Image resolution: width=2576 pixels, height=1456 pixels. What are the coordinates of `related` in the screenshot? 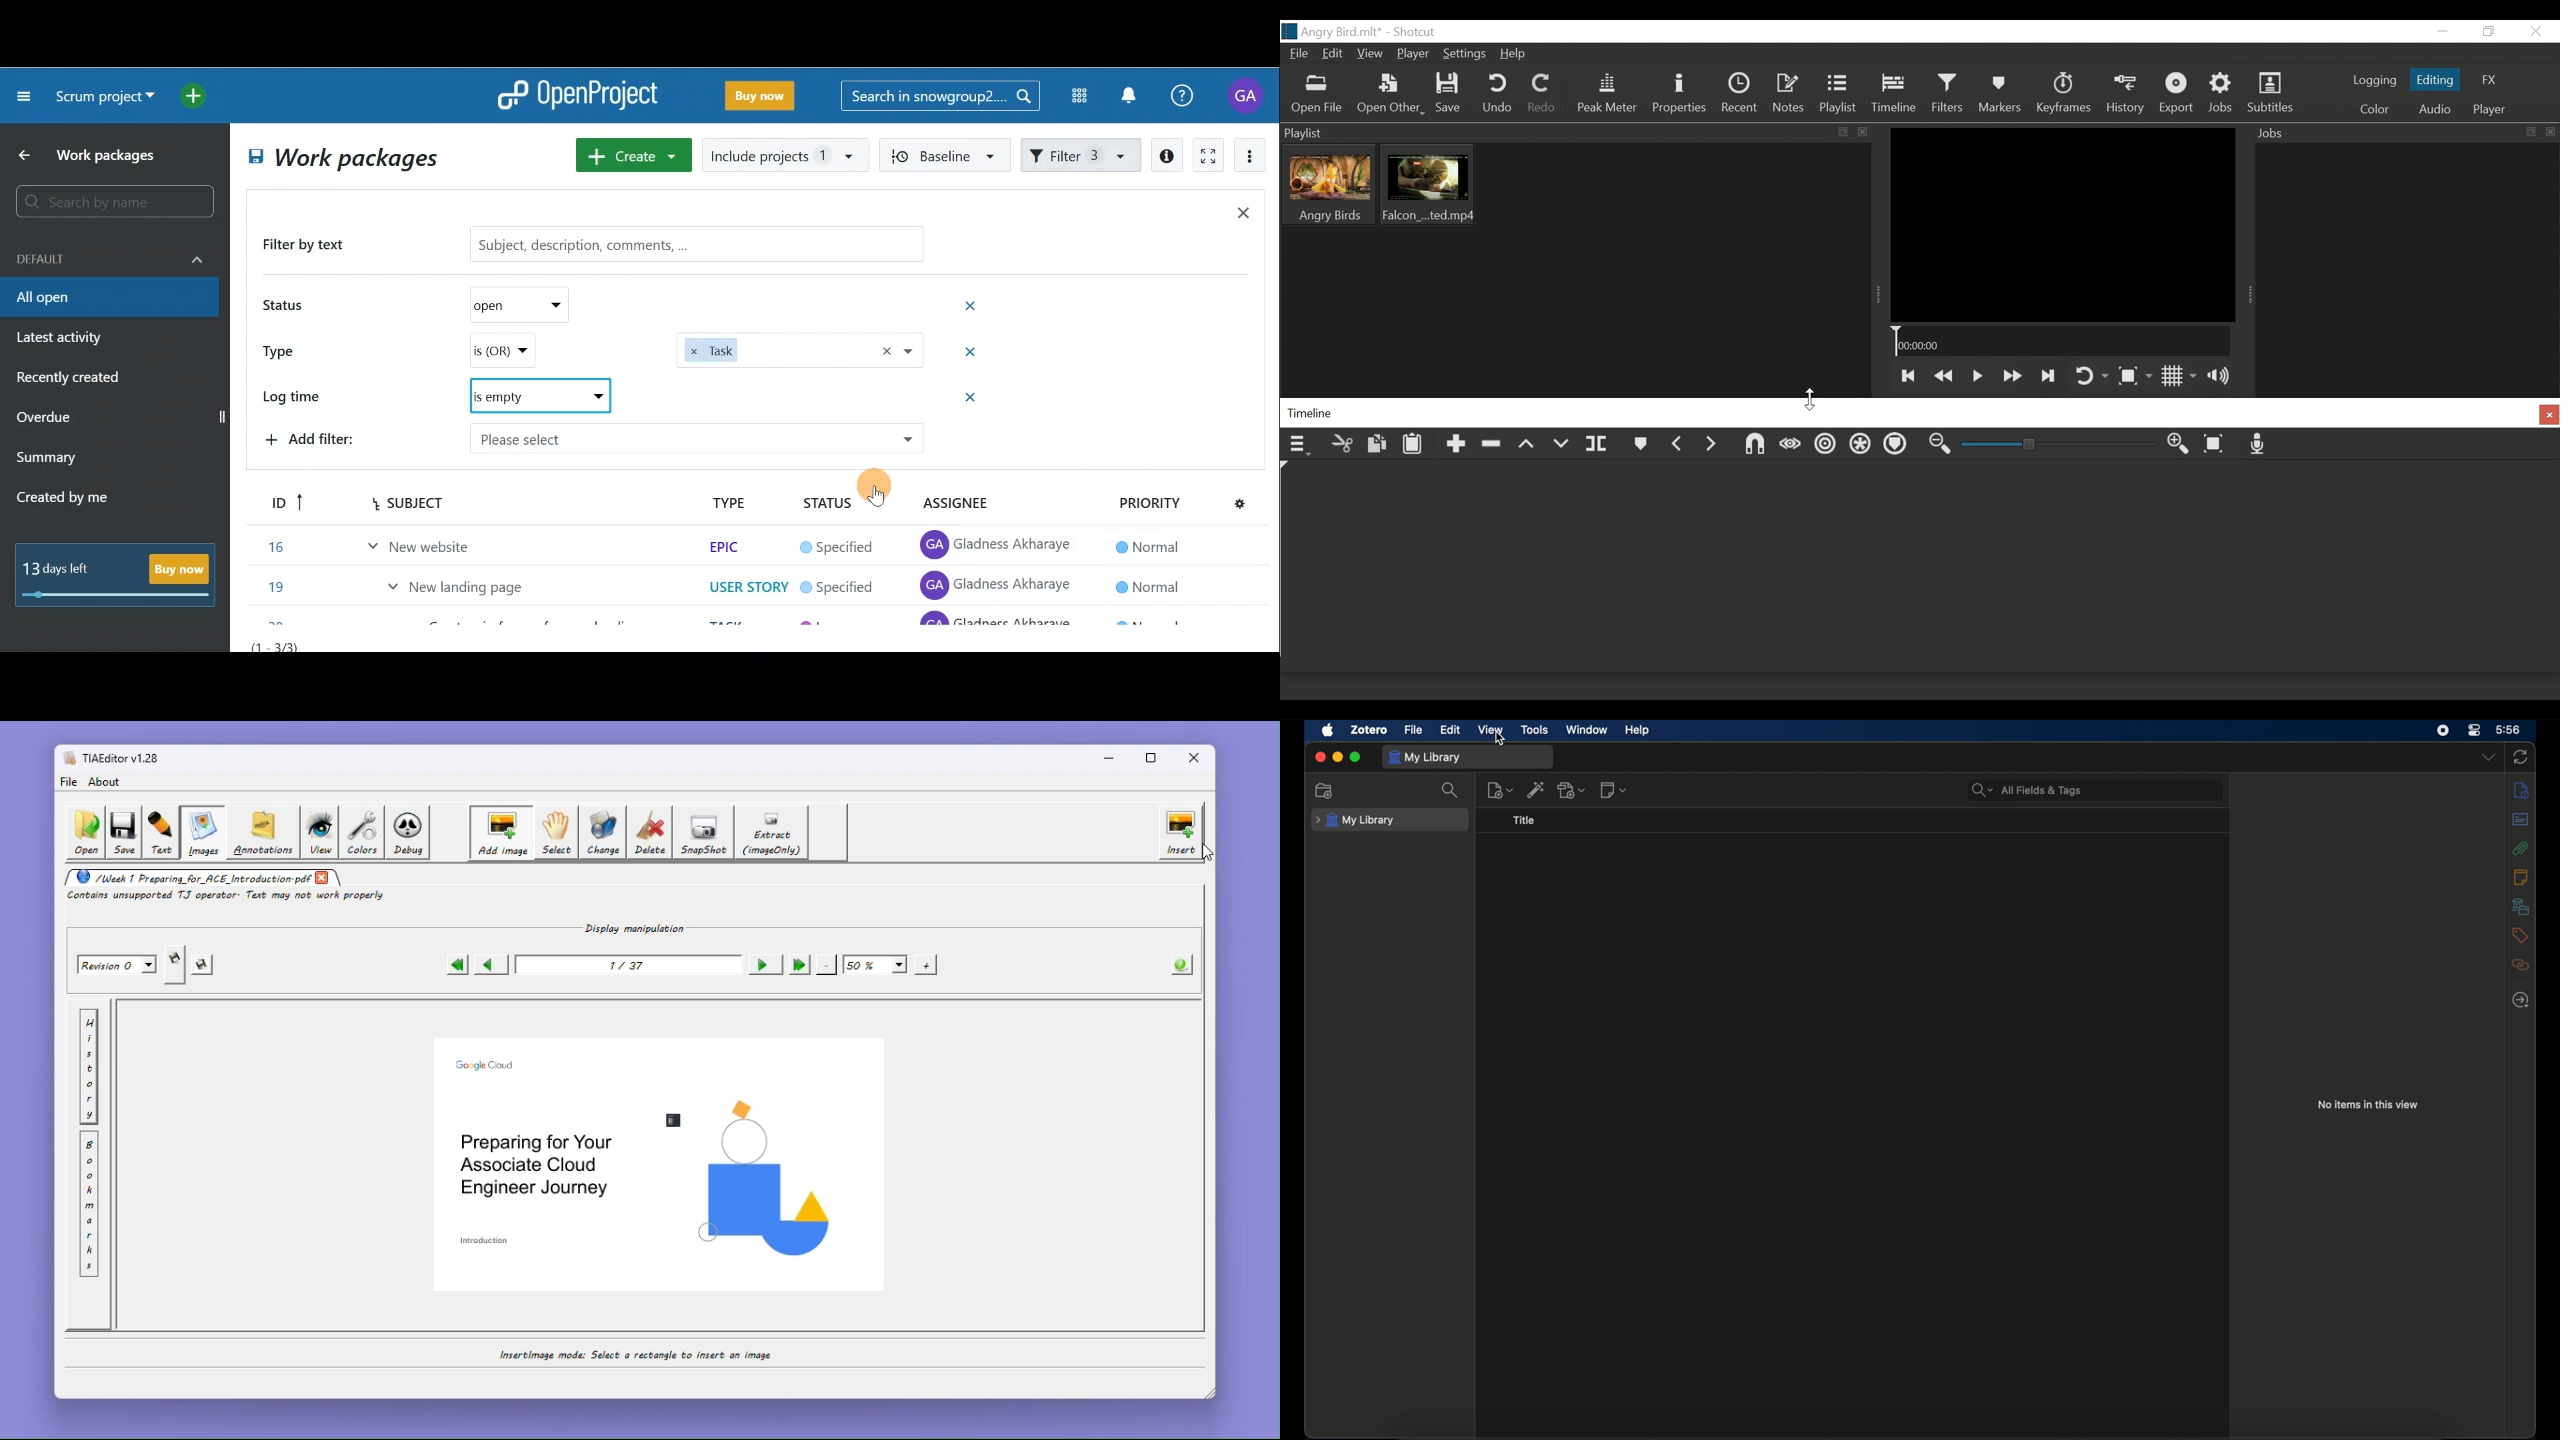 It's located at (2520, 965).